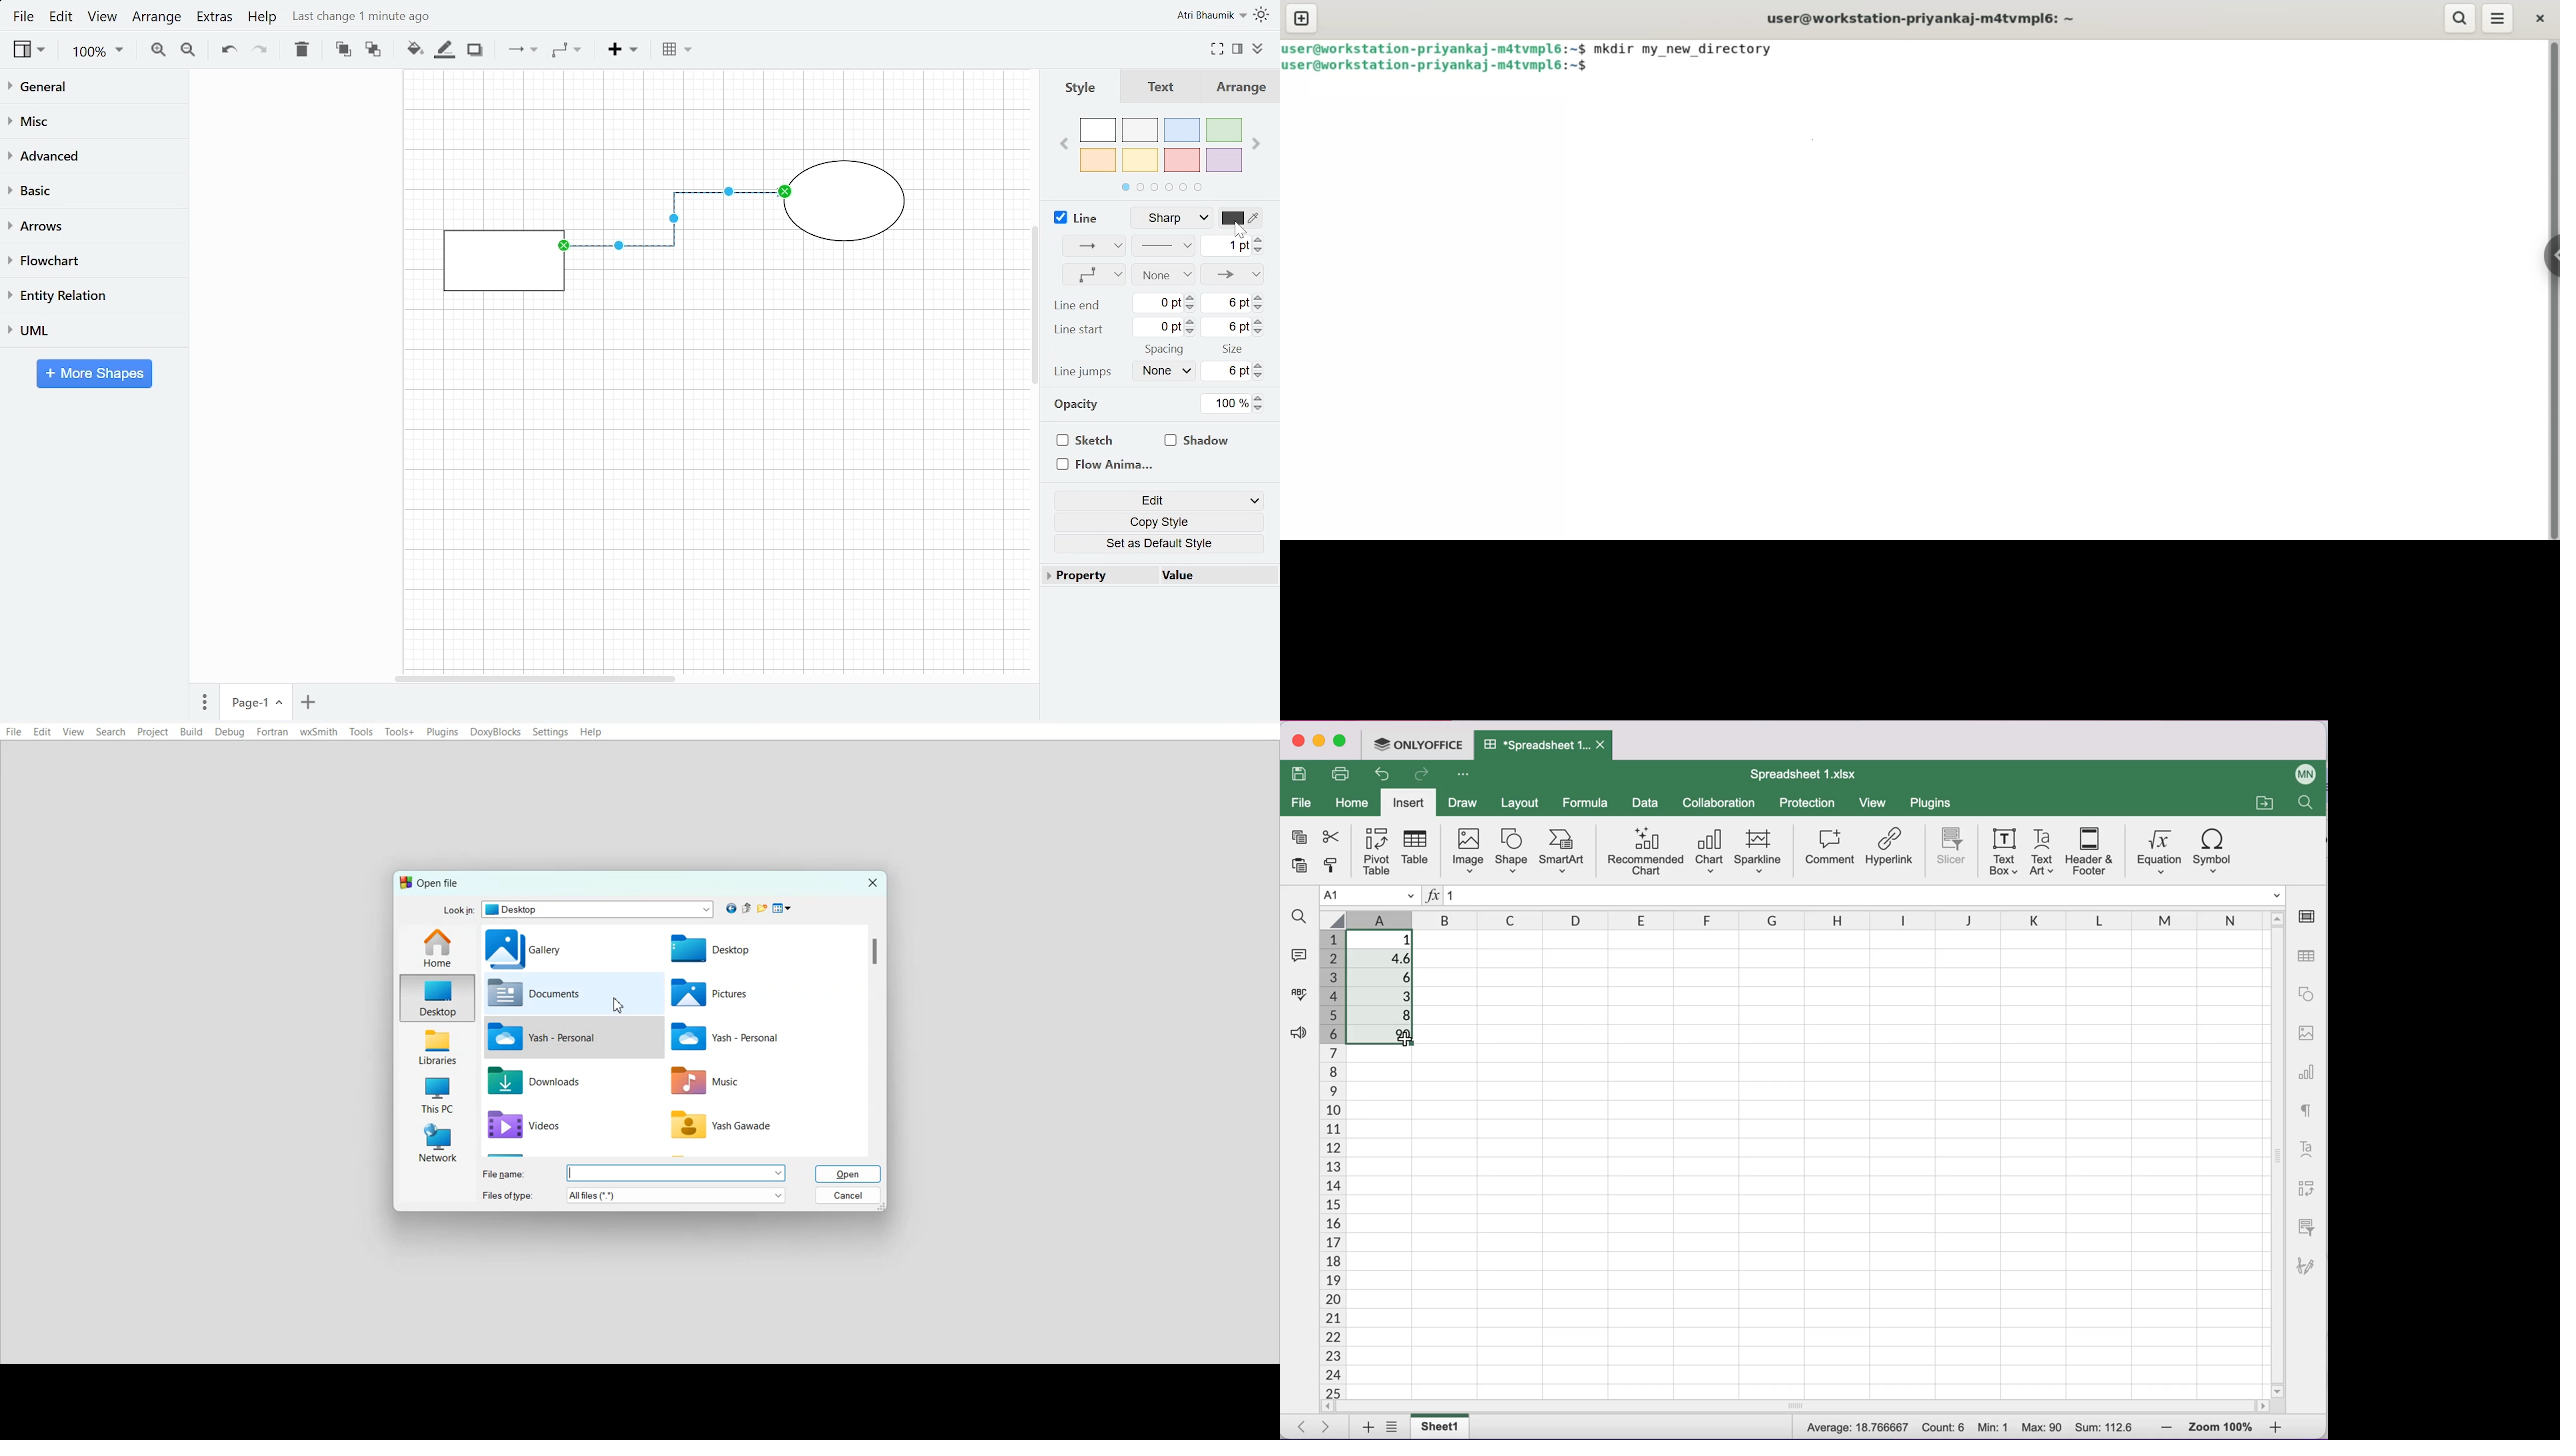 The image size is (2576, 1456). What do you see at coordinates (1088, 246) in the screenshot?
I see `Connection` at bounding box center [1088, 246].